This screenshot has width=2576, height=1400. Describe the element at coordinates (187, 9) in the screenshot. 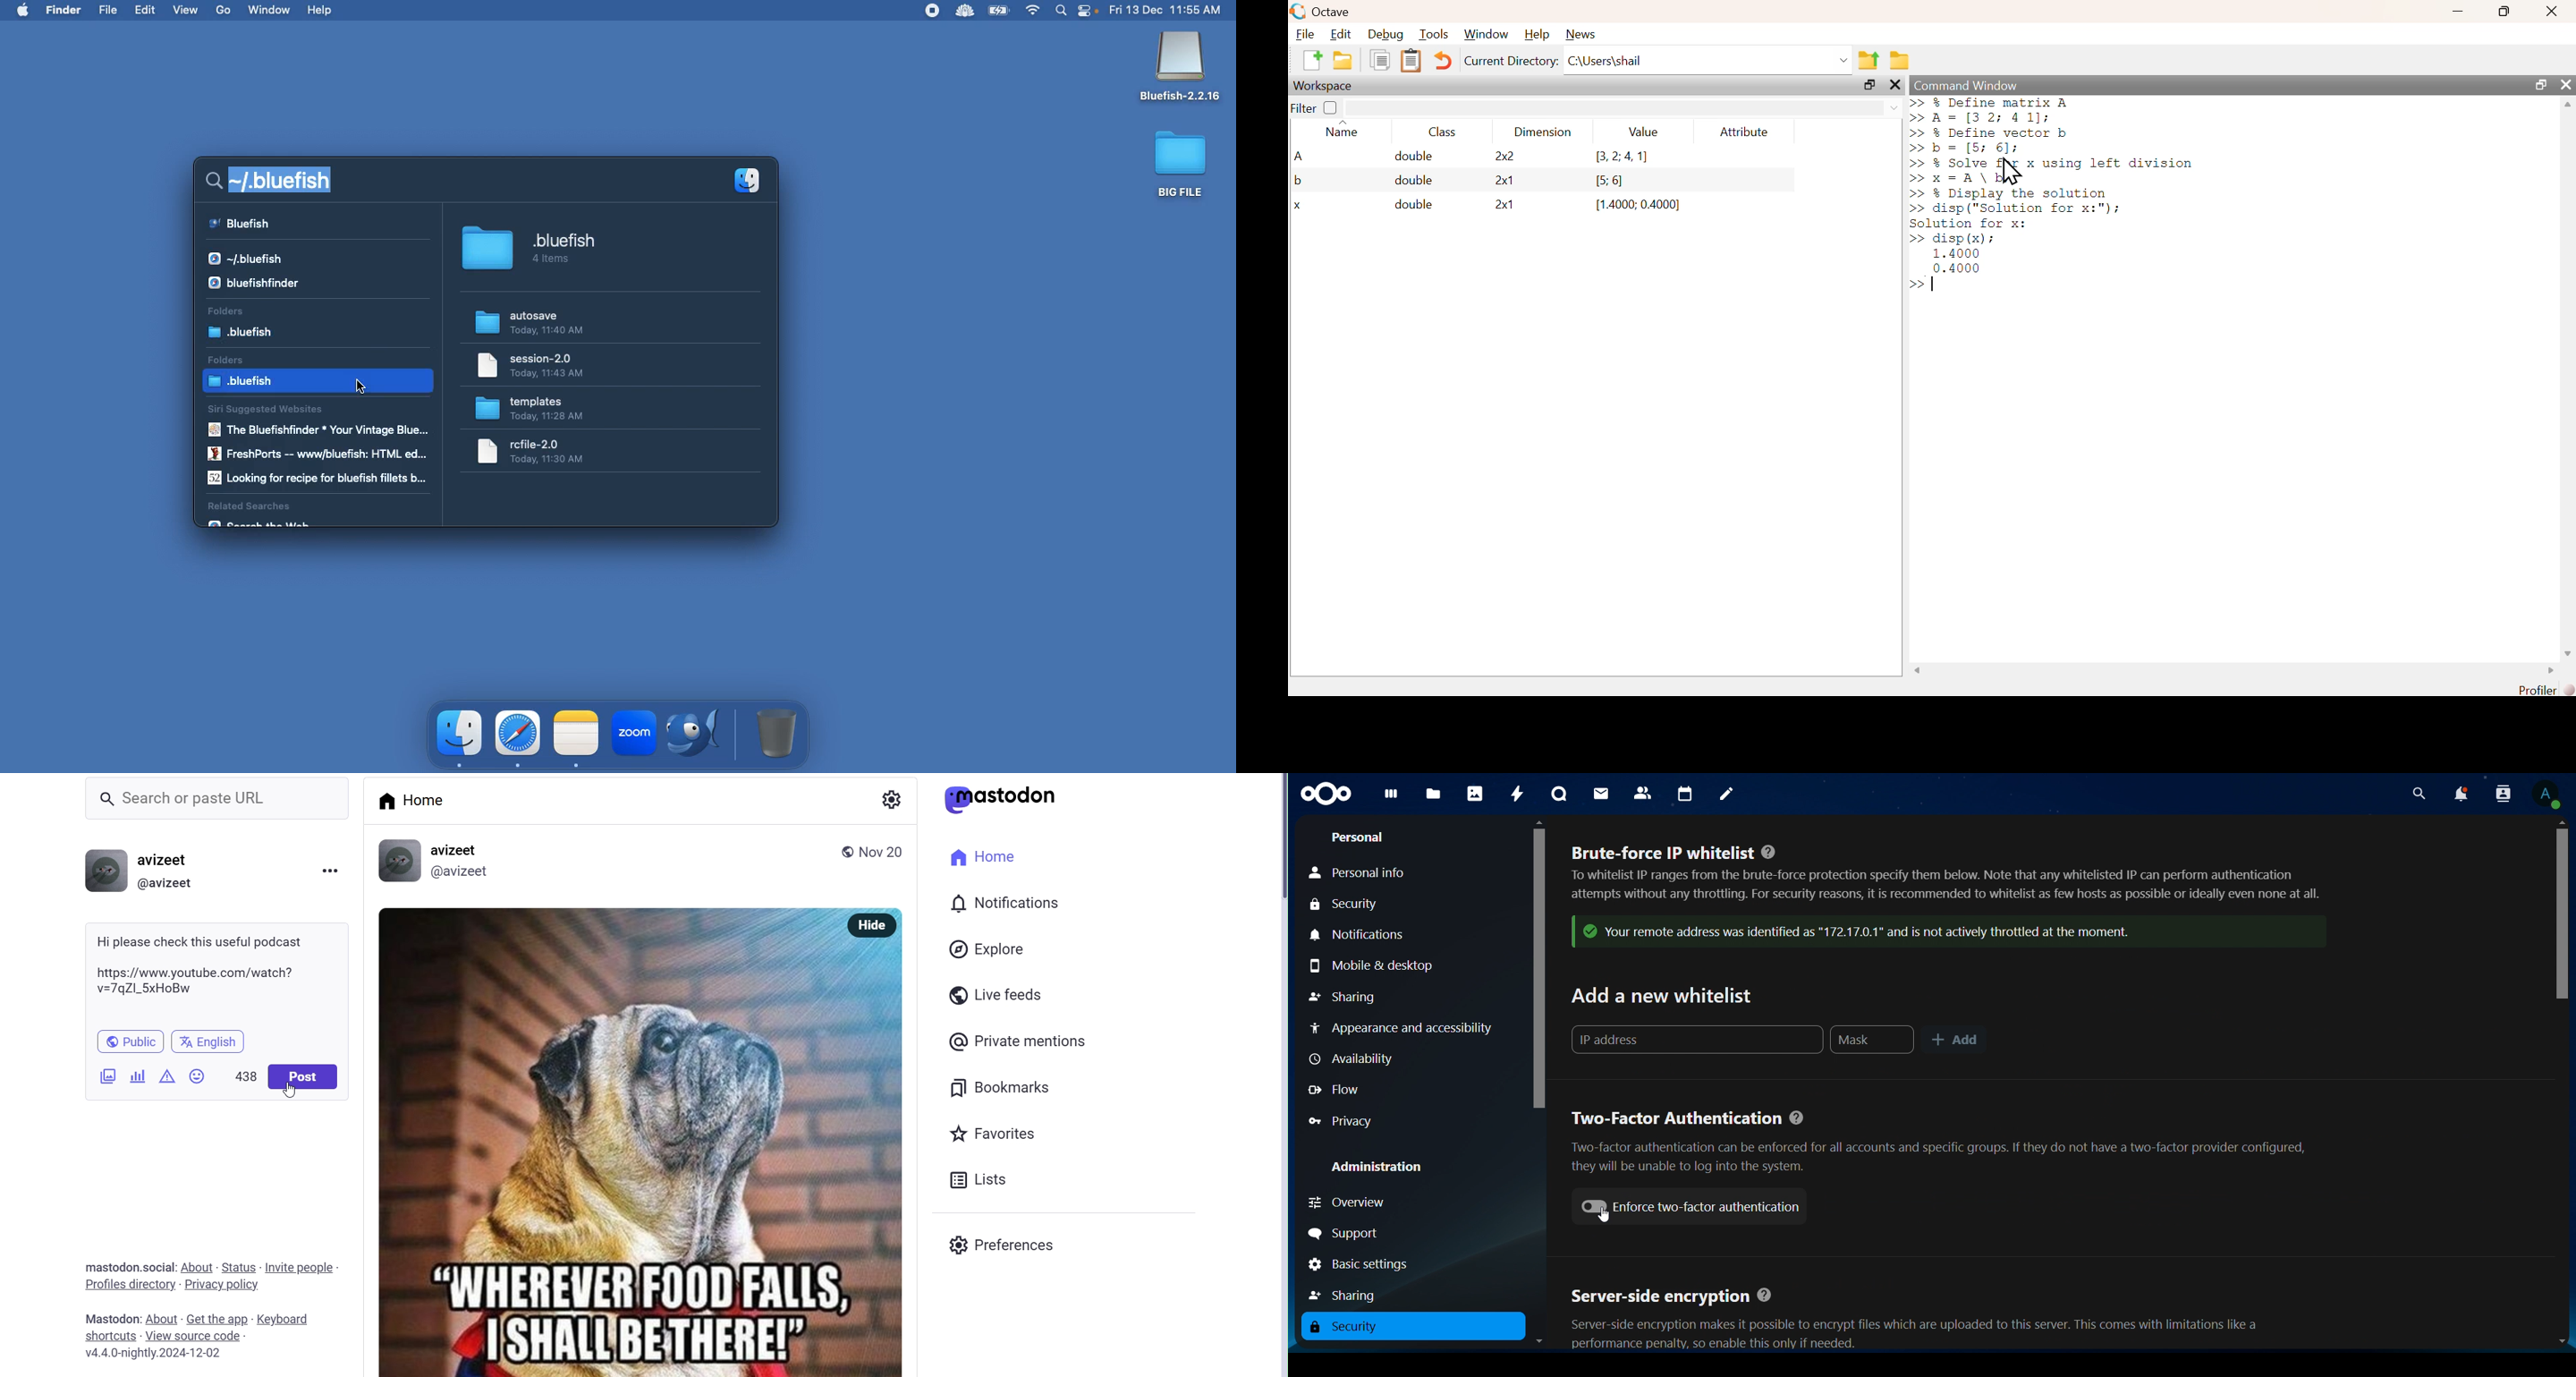

I see `View` at that location.